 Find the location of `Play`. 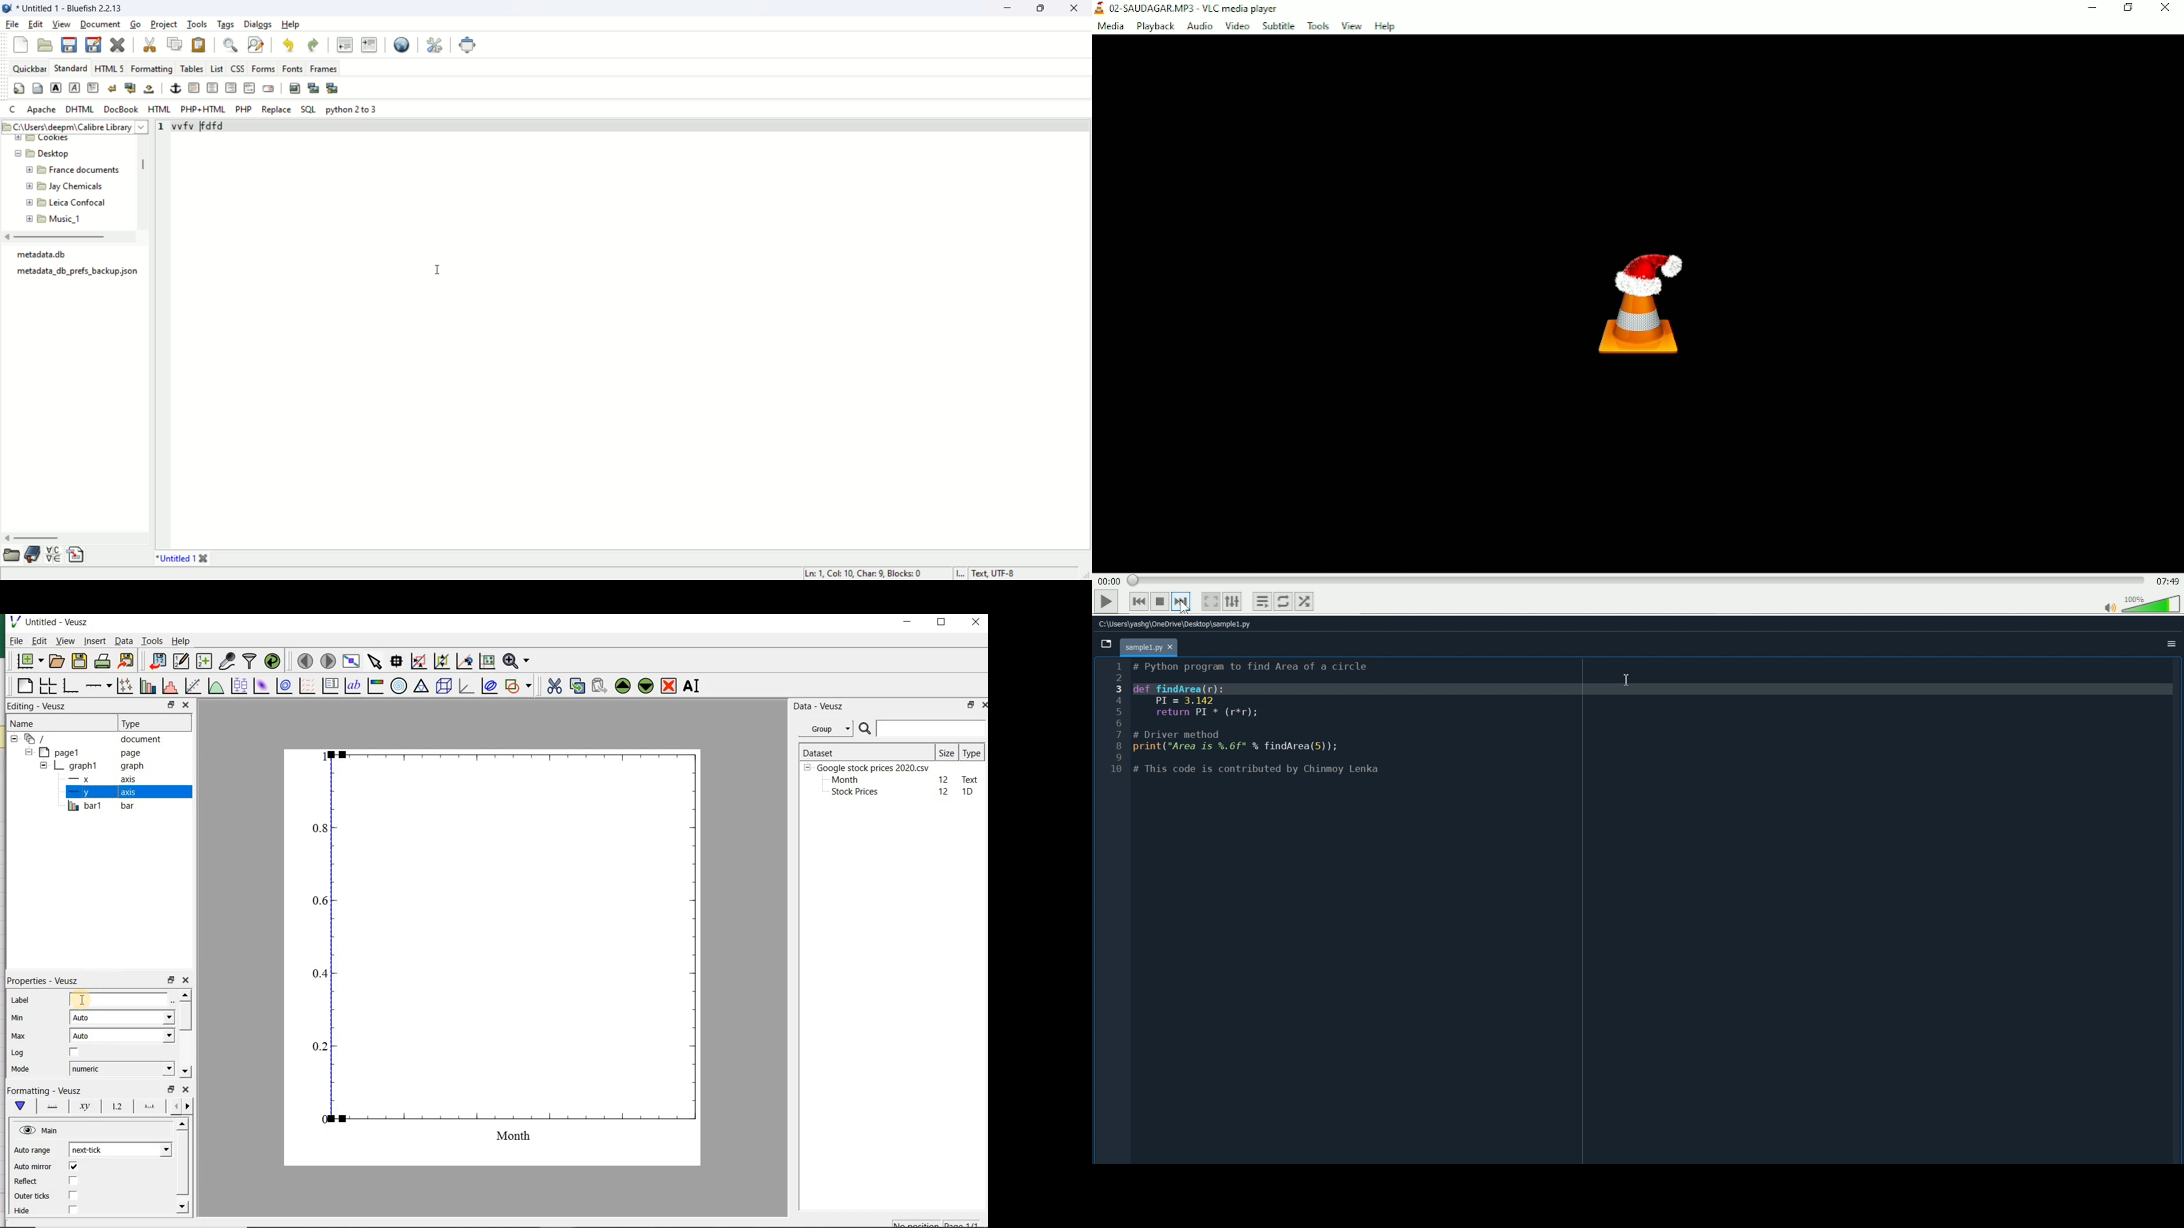

Play is located at coordinates (1106, 602).